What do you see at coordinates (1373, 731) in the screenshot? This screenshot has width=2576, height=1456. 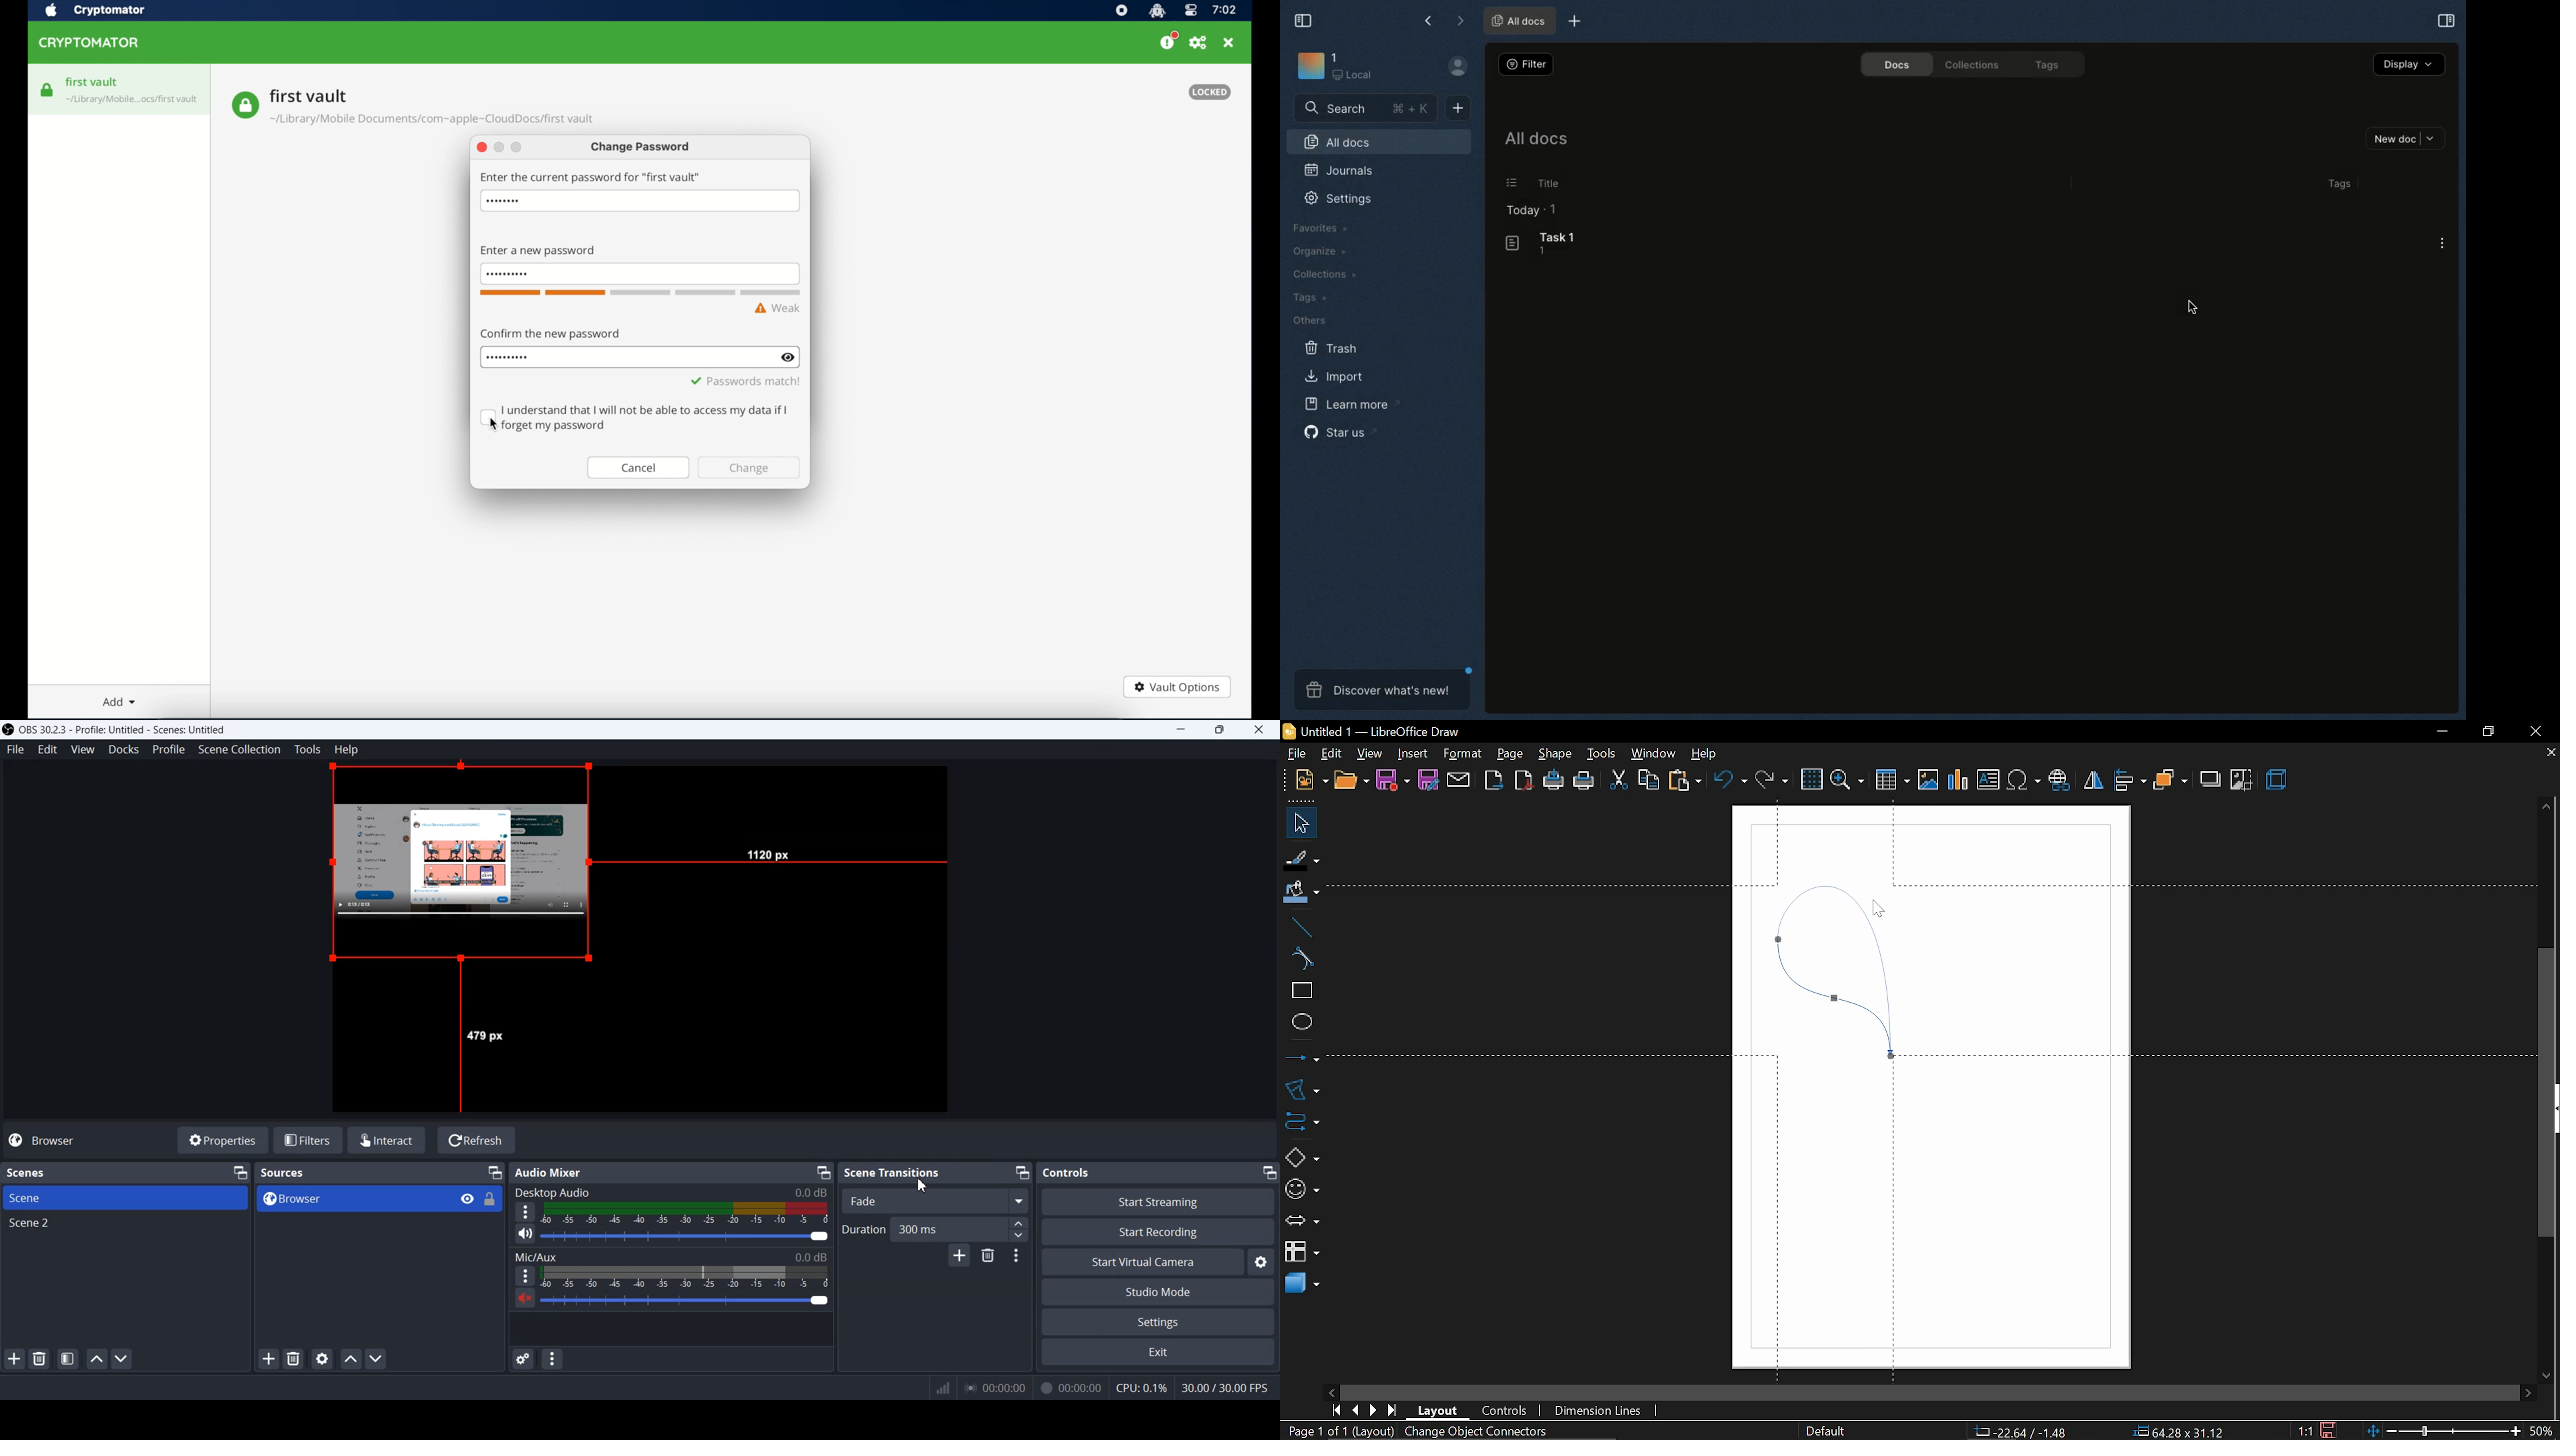 I see `Untitled 1 - LibreOffice Draw` at bounding box center [1373, 731].